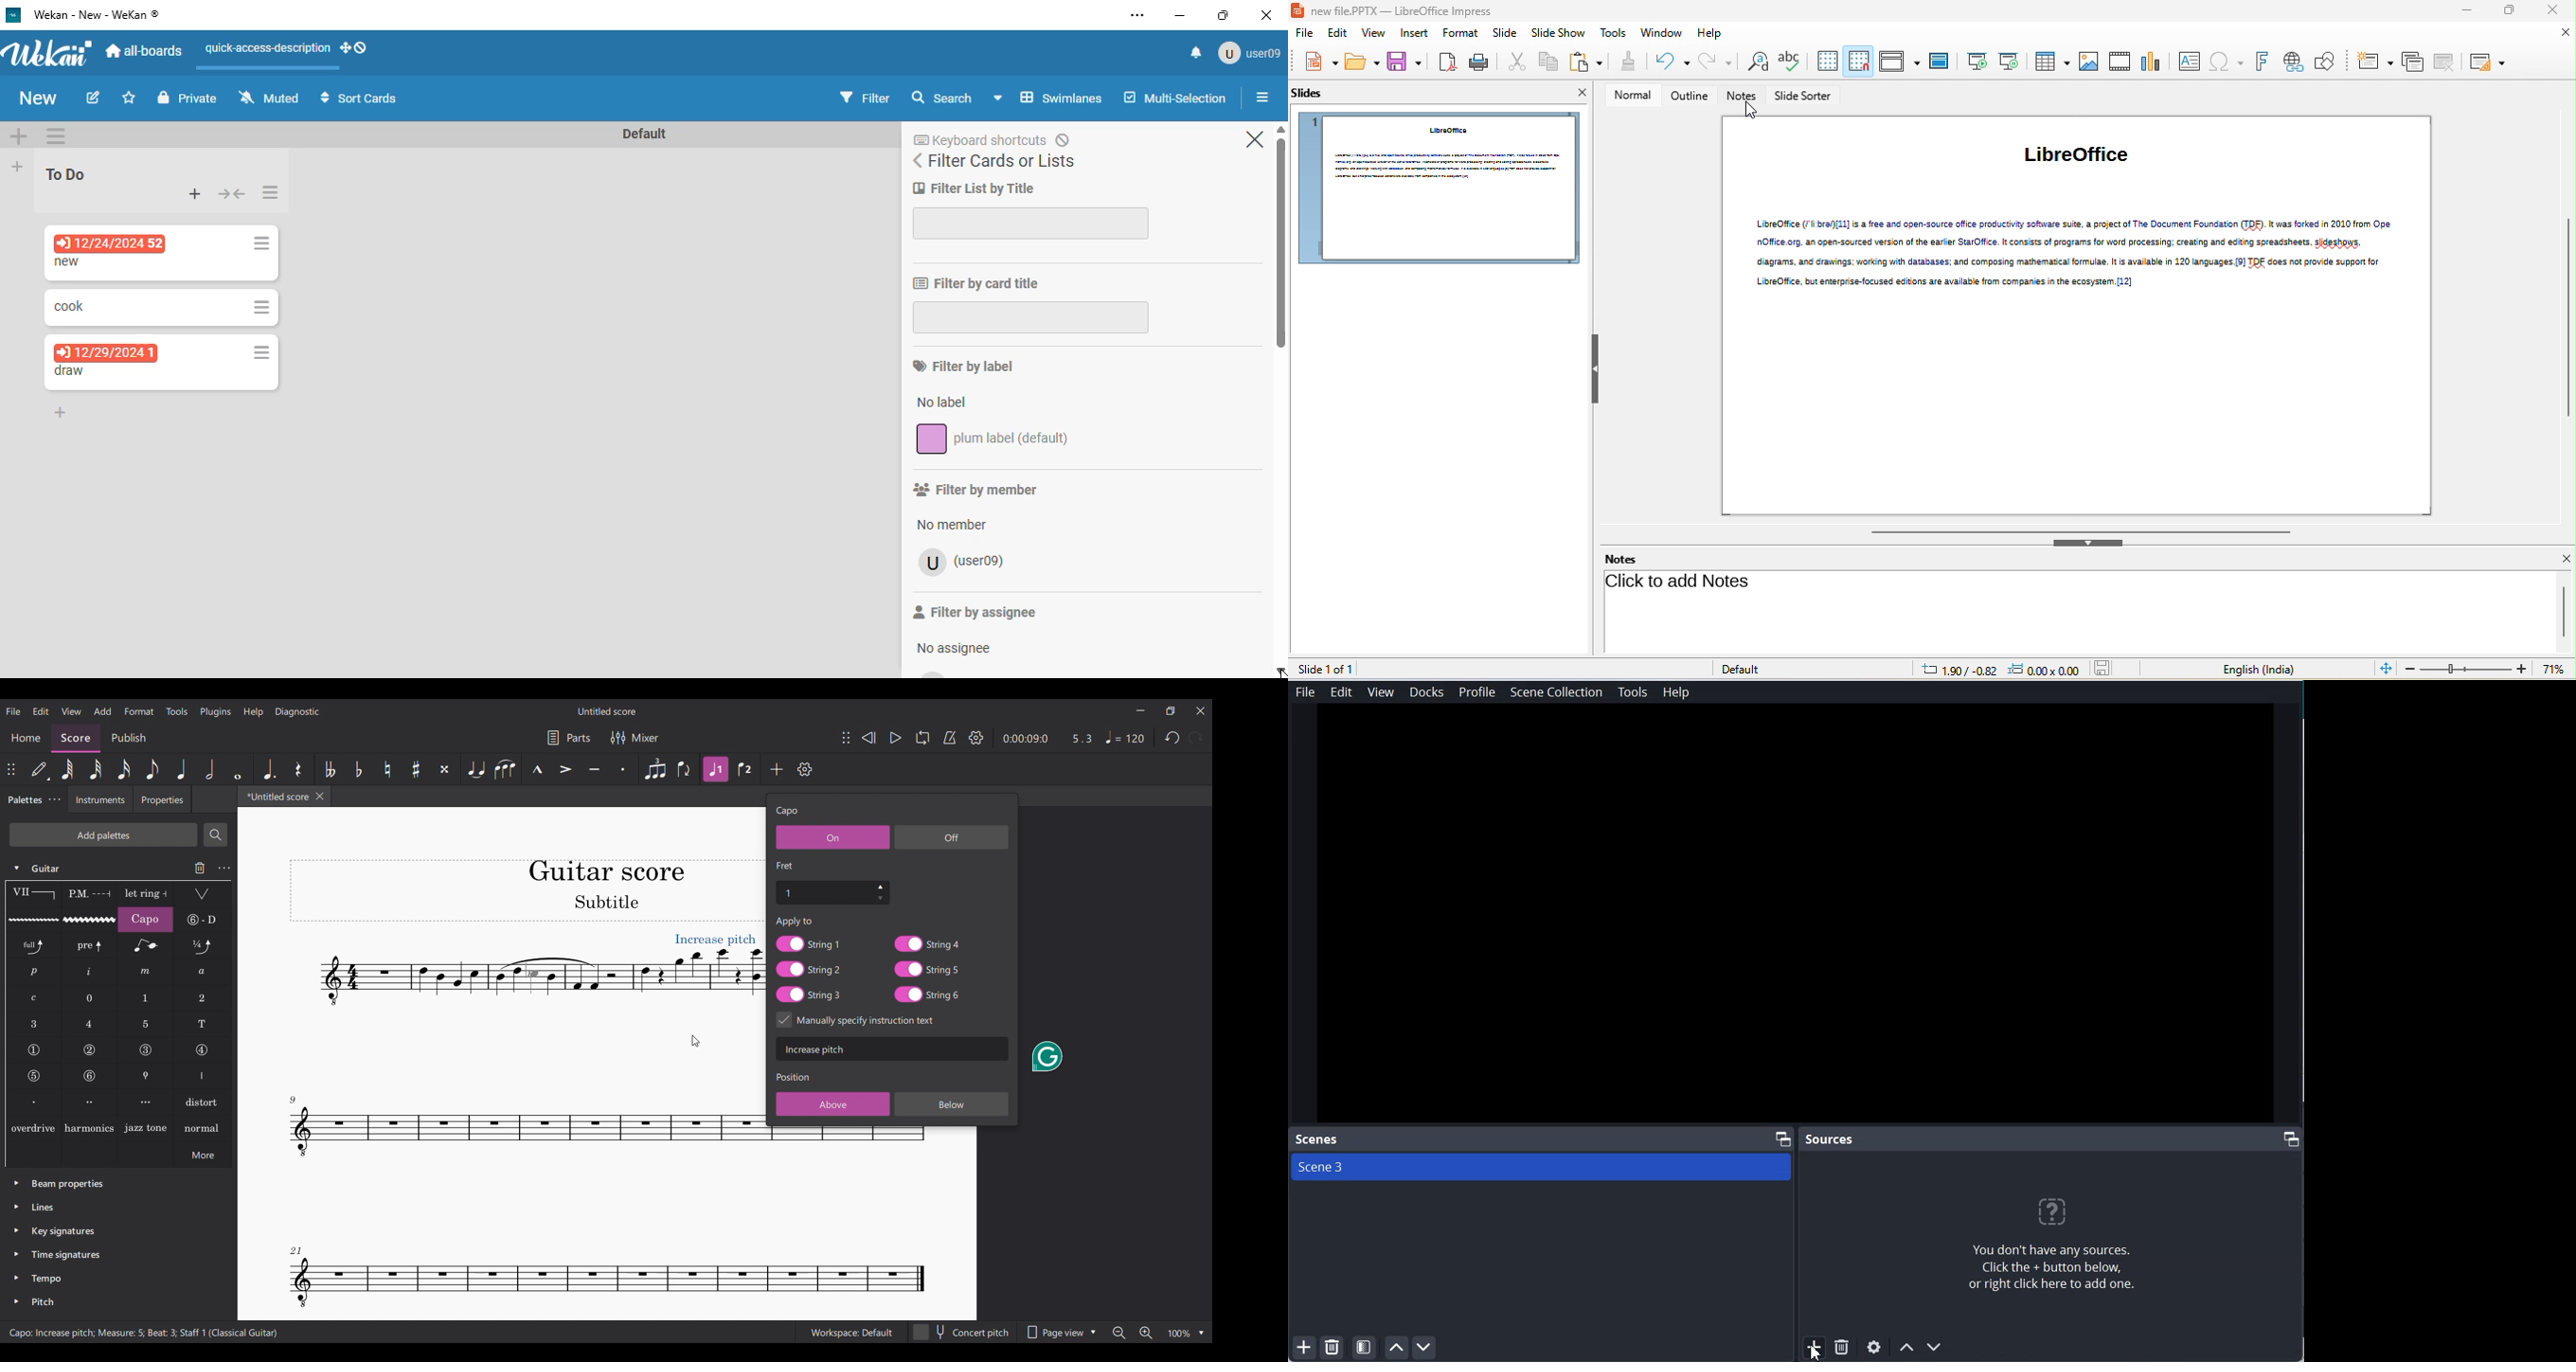  What do you see at coordinates (1255, 140) in the screenshot?
I see `close` at bounding box center [1255, 140].